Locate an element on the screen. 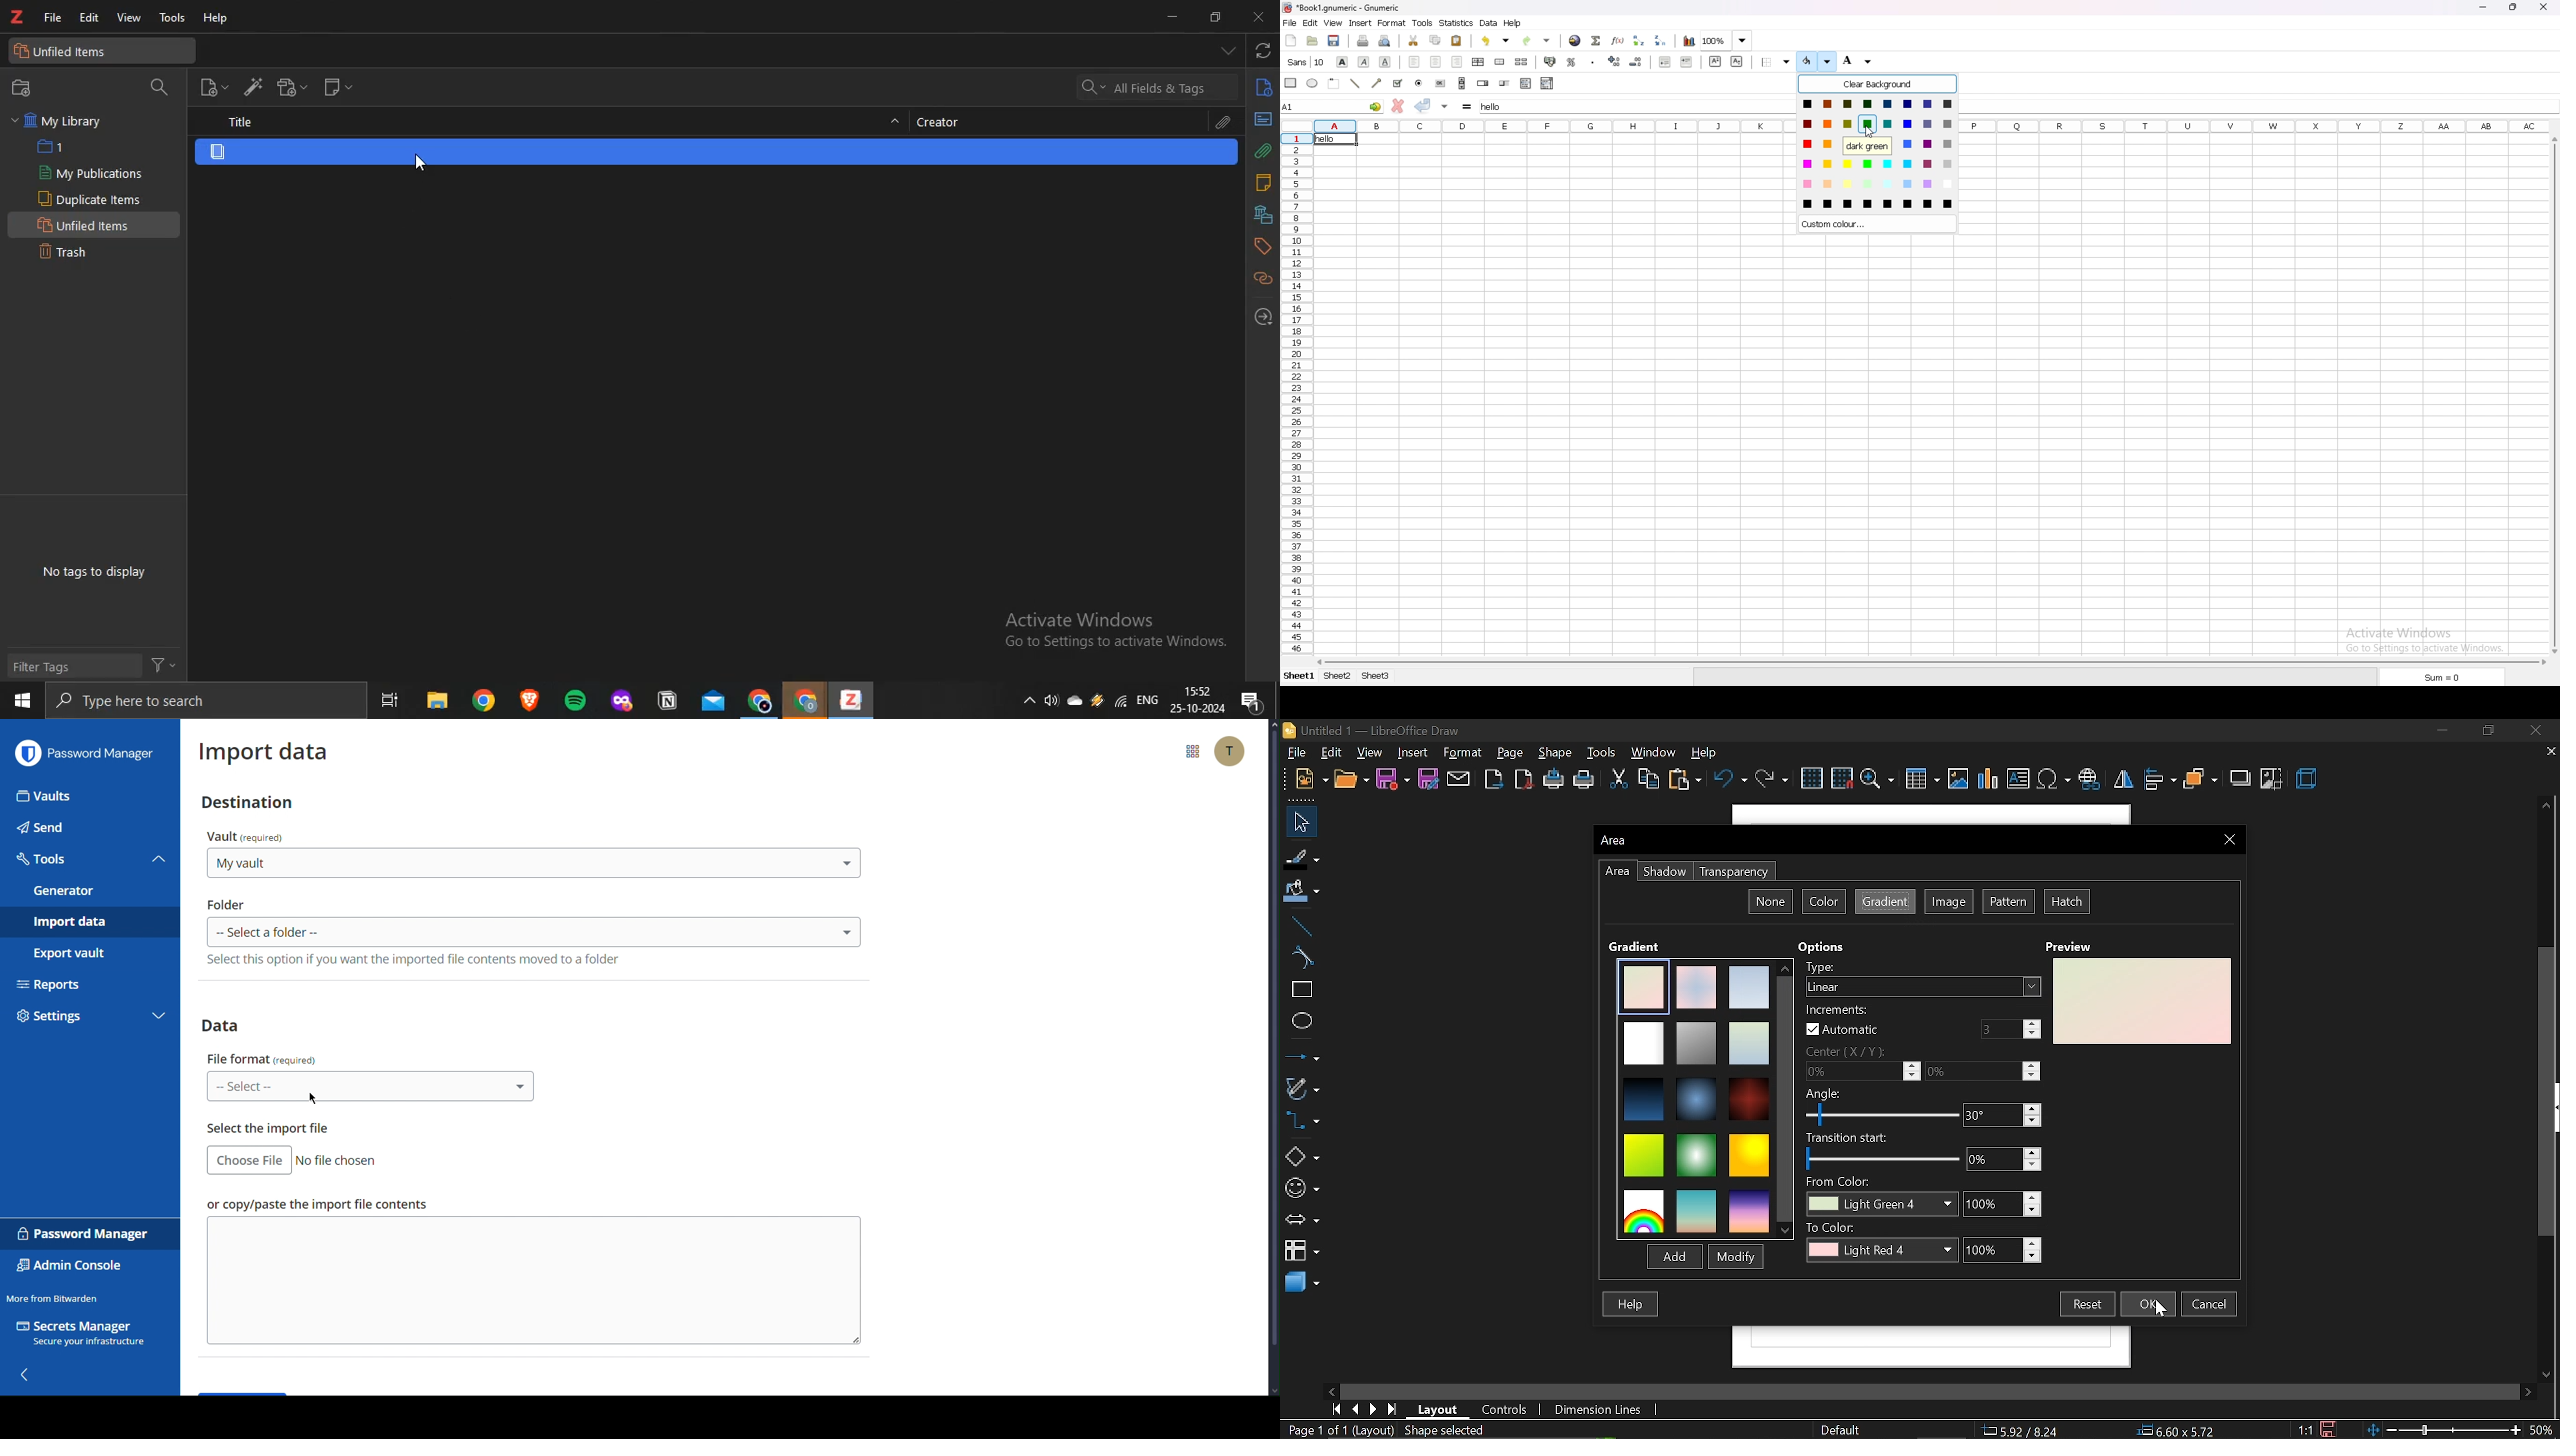 The width and height of the screenshot is (2576, 1456). print is located at coordinates (1585, 781).